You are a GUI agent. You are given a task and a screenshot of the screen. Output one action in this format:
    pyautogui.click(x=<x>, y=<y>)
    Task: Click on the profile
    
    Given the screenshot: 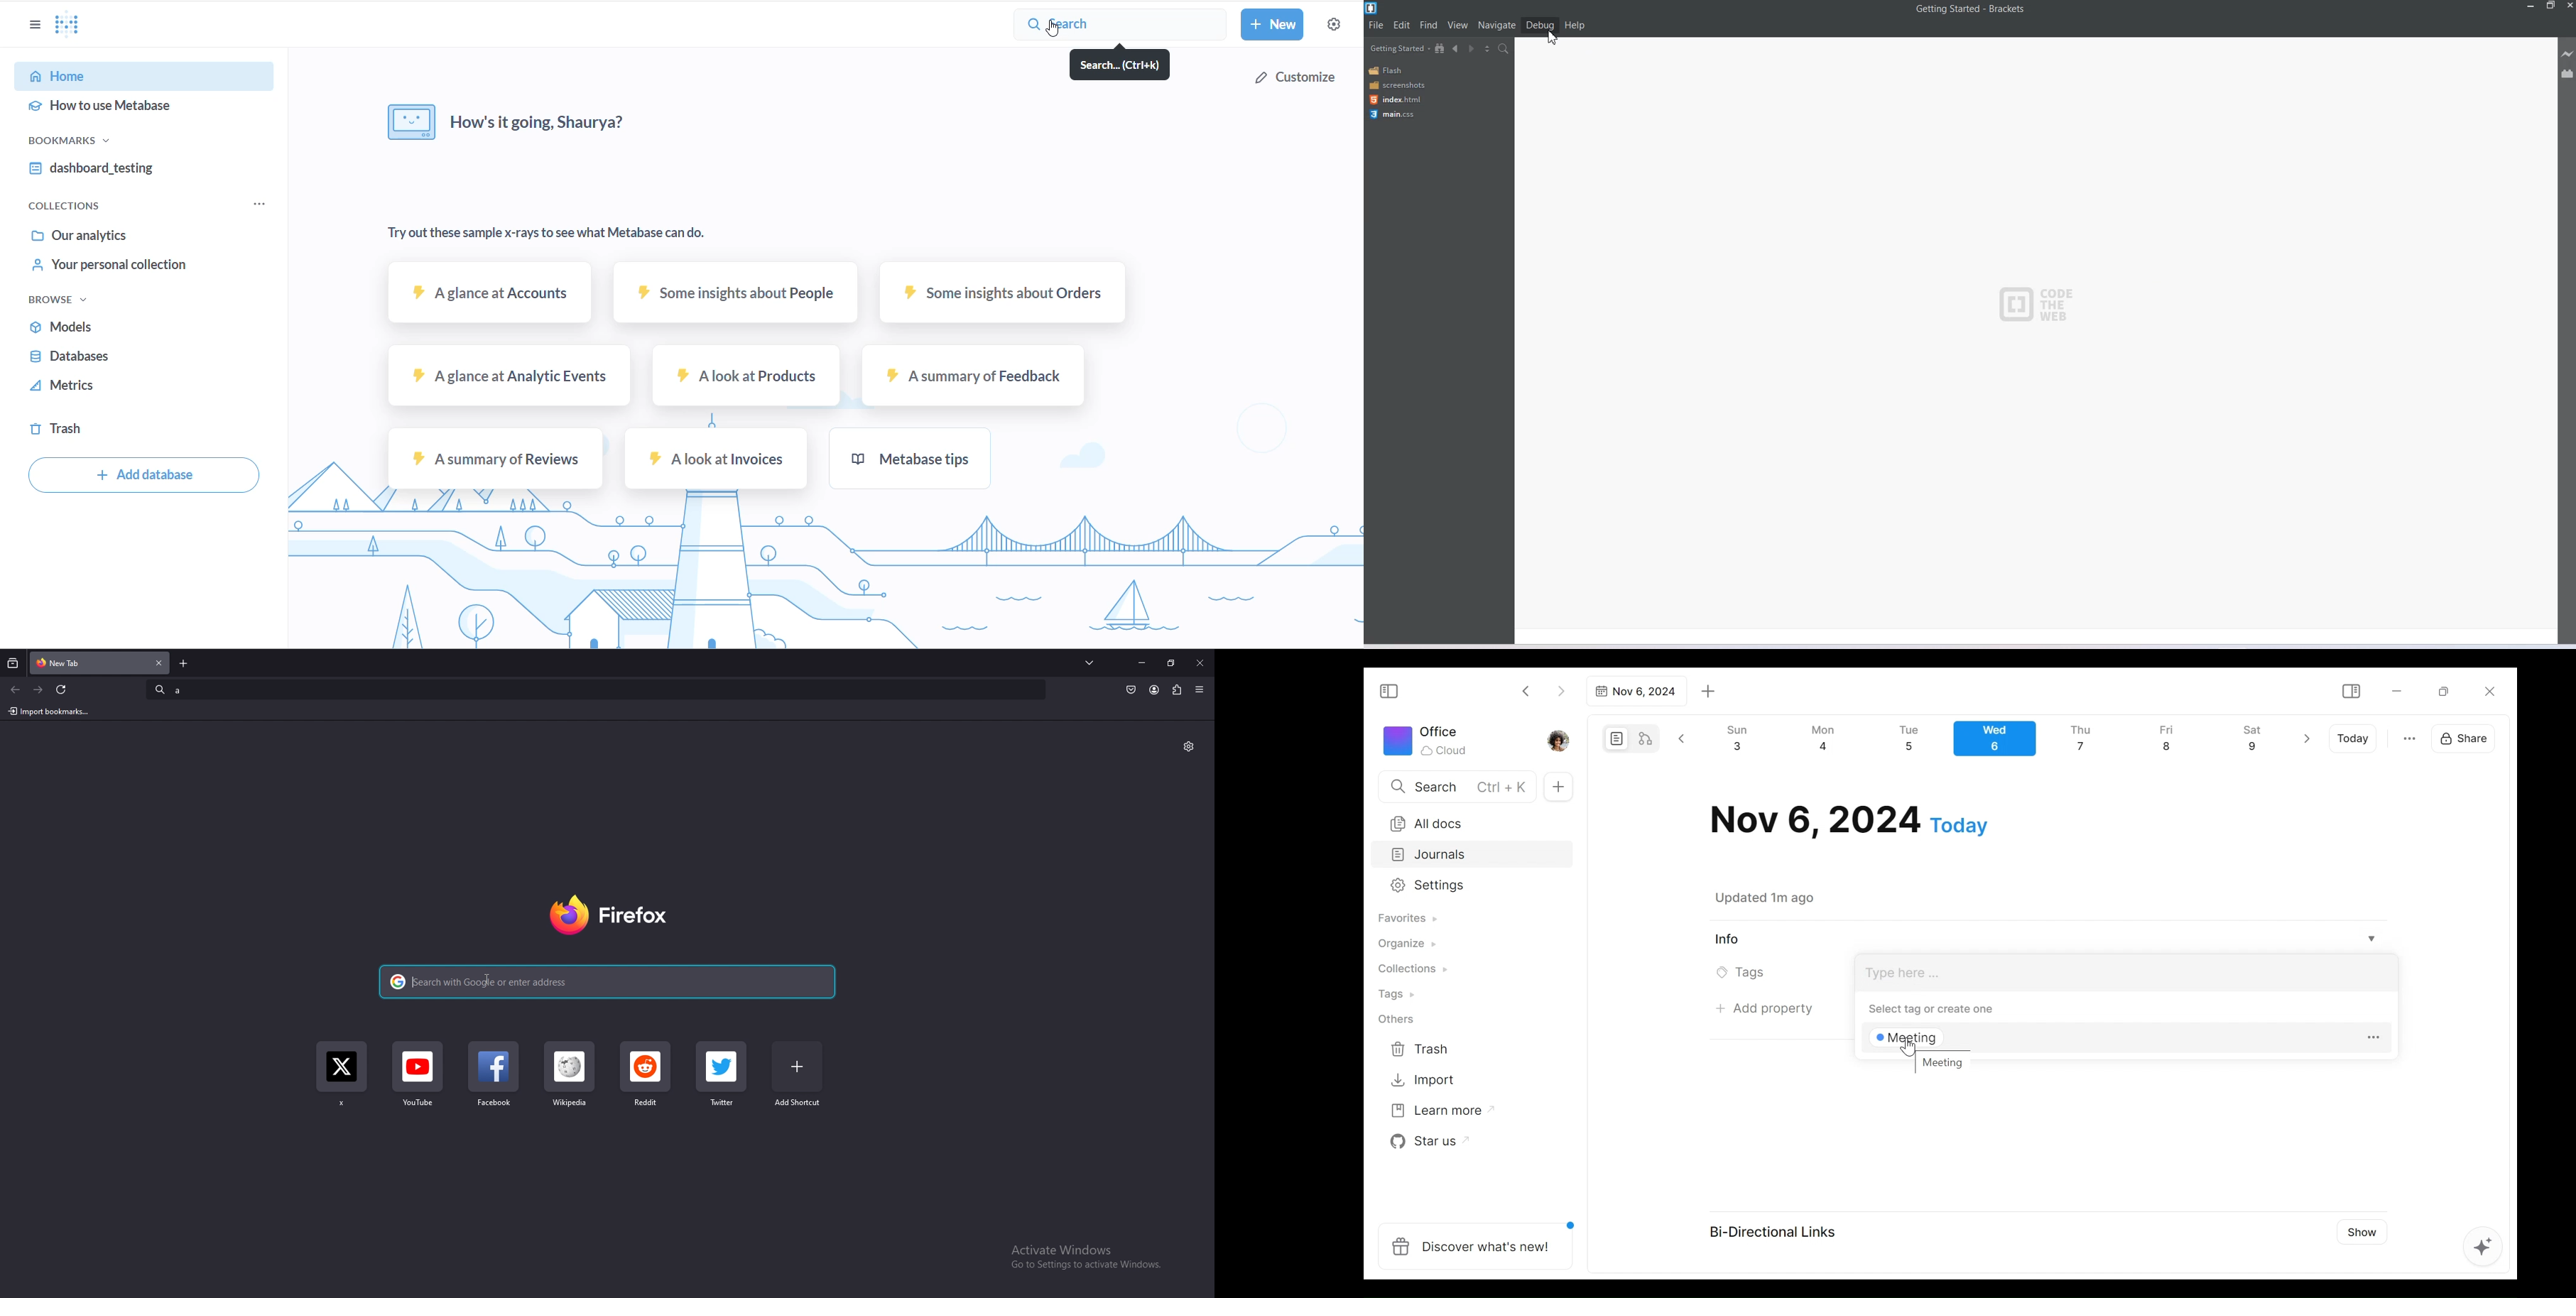 What is the action you would take?
    pyautogui.click(x=1154, y=690)
    